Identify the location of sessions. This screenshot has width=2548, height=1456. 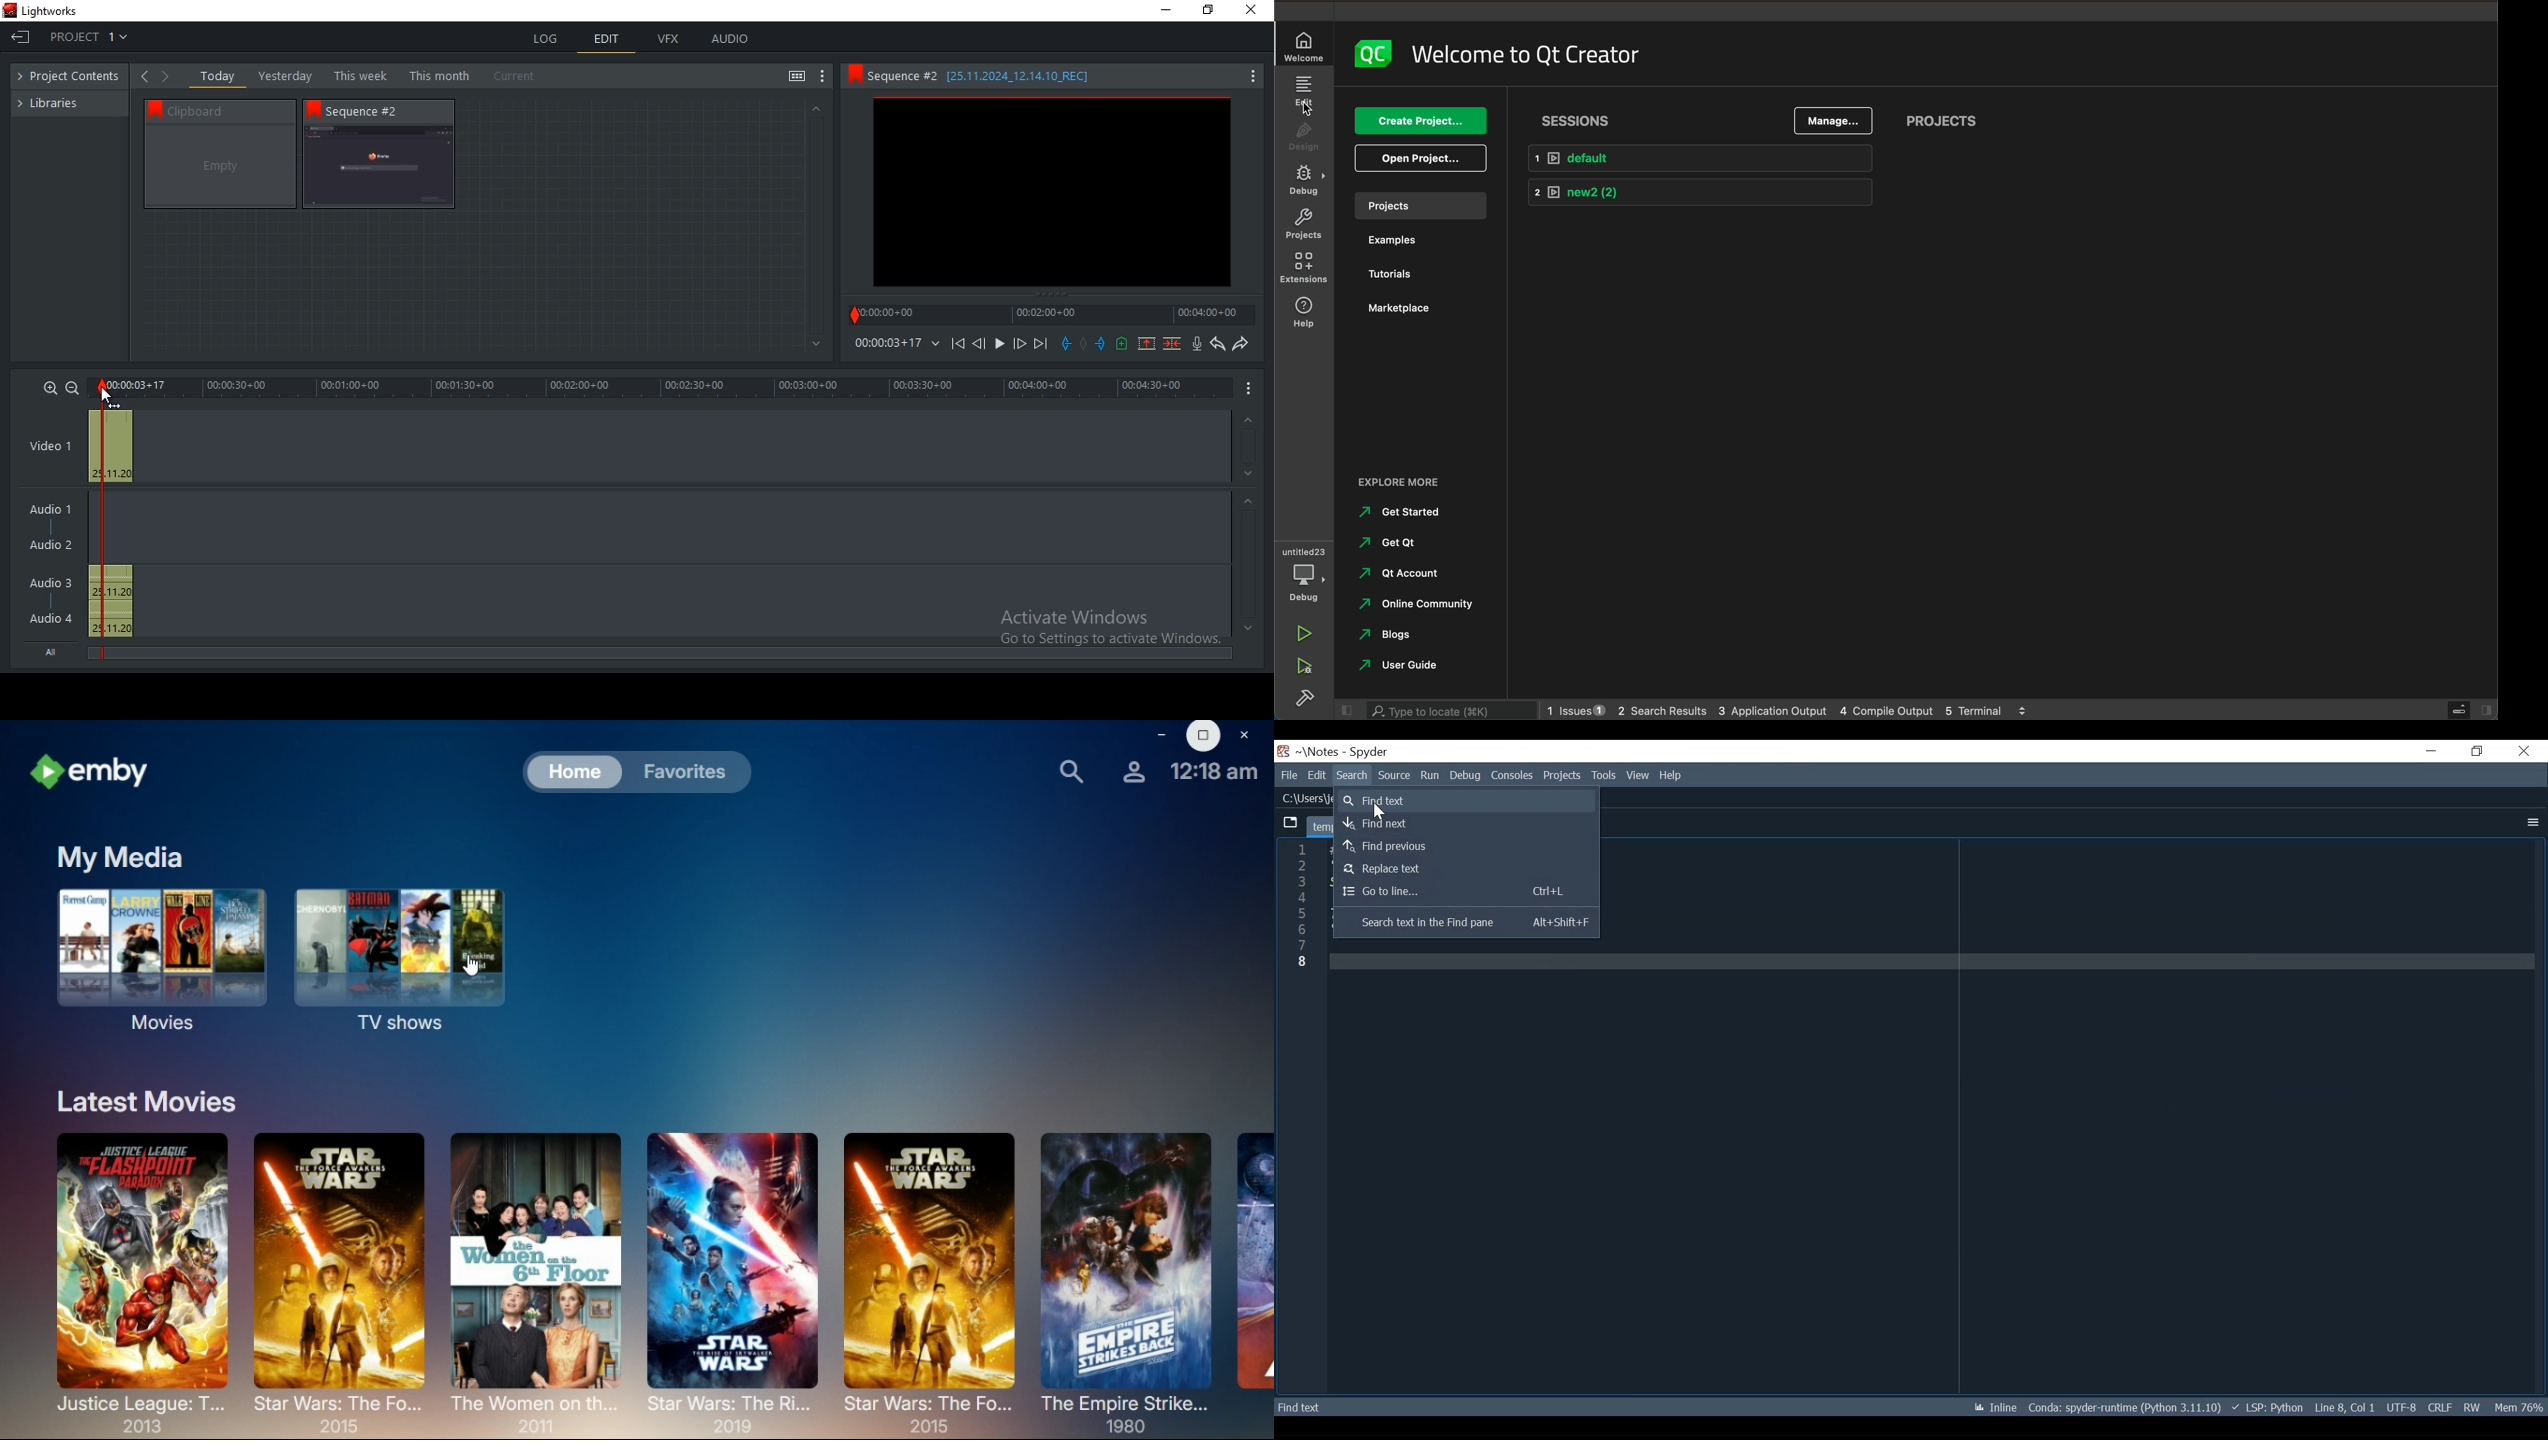
(1578, 116).